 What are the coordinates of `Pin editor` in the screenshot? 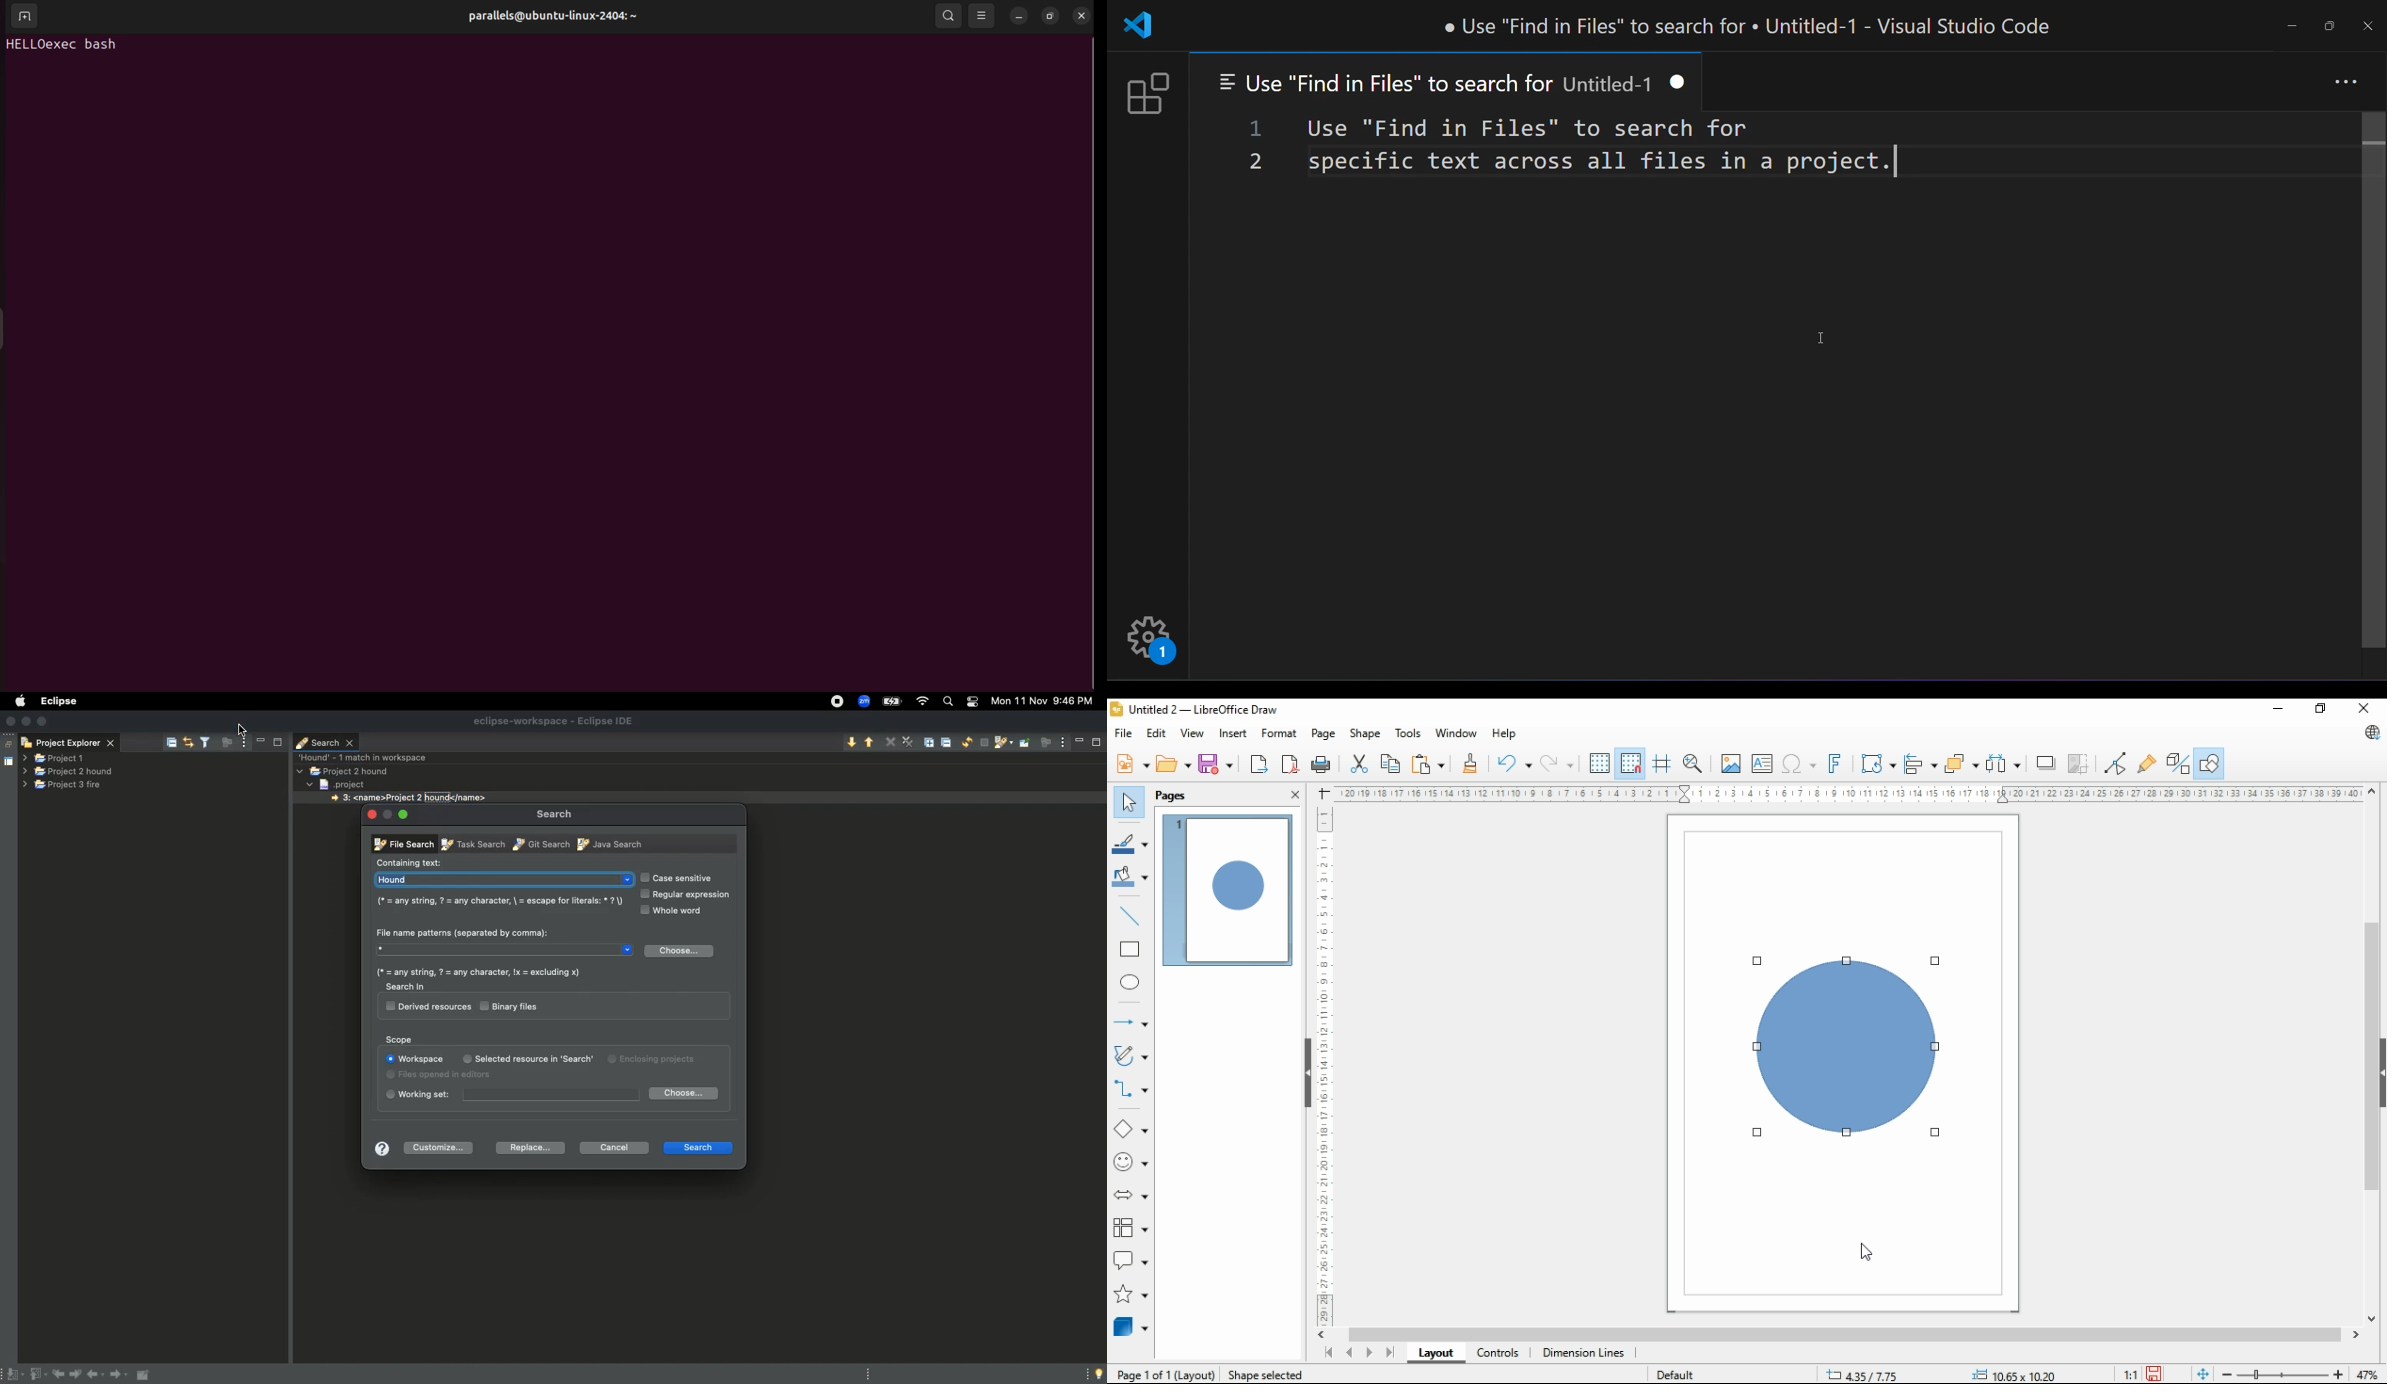 It's located at (145, 1375).